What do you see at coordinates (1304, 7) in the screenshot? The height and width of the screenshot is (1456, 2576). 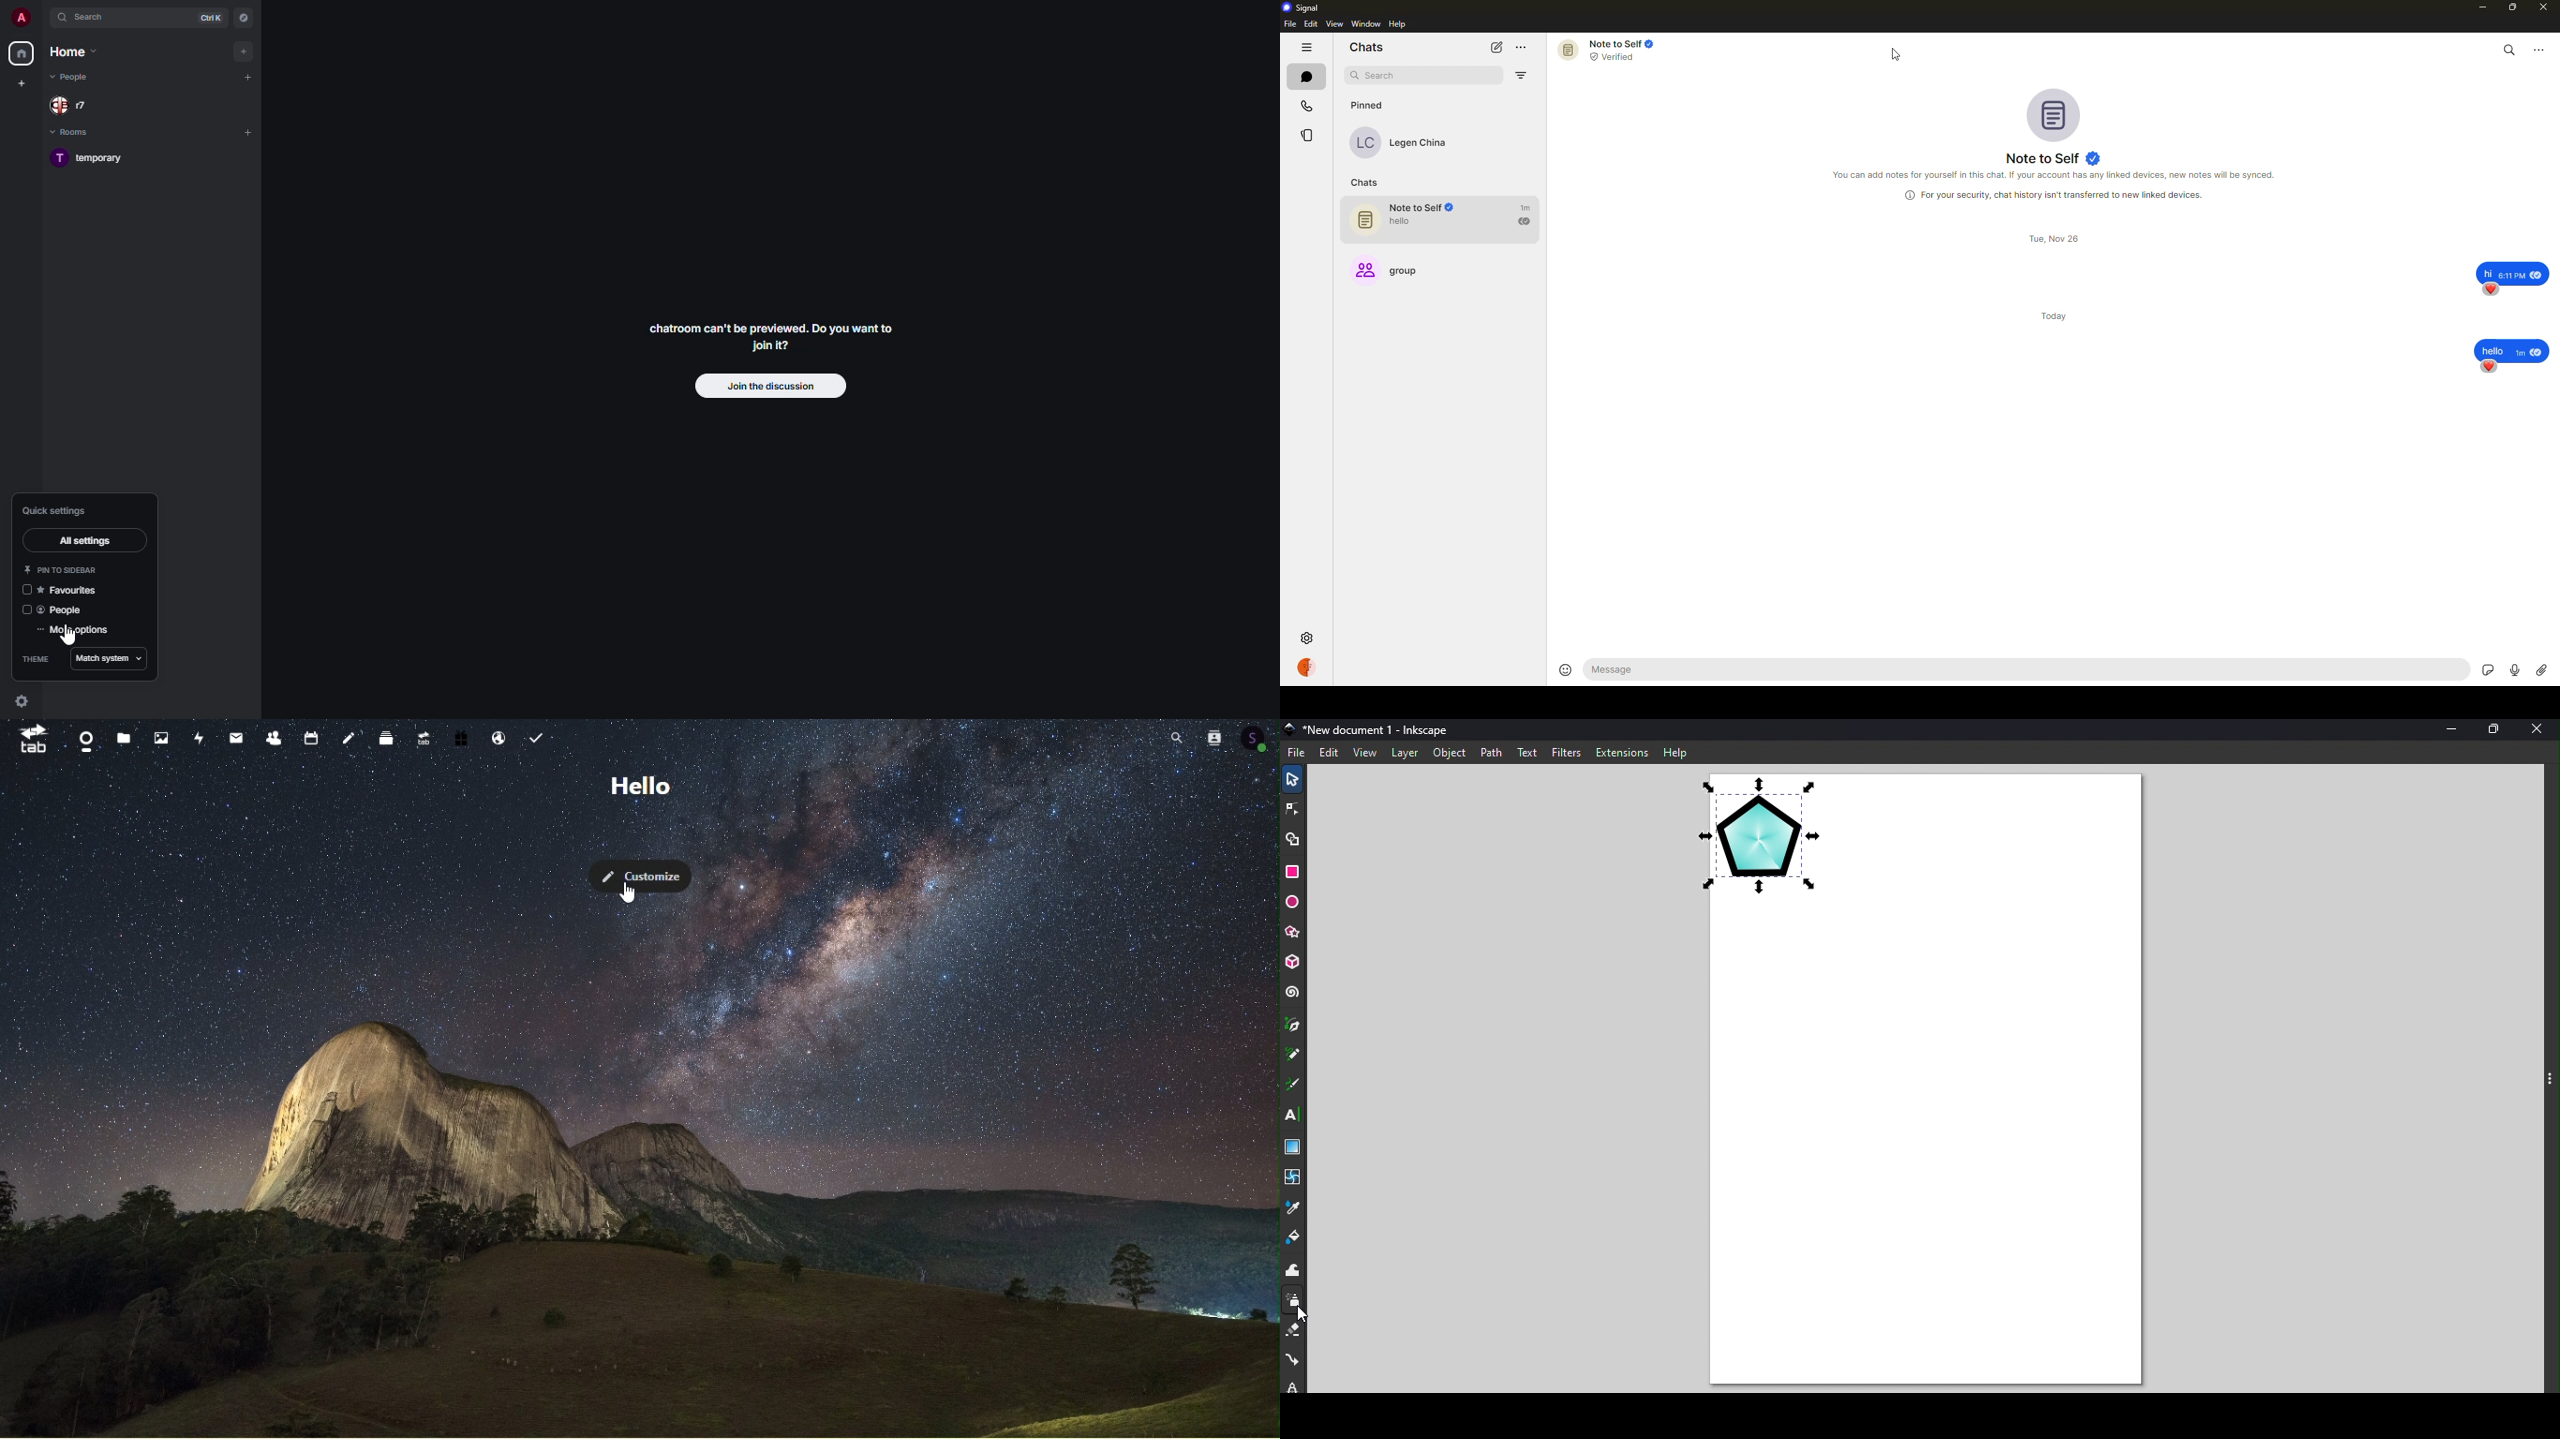 I see `signal` at bounding box center [1304, 7].